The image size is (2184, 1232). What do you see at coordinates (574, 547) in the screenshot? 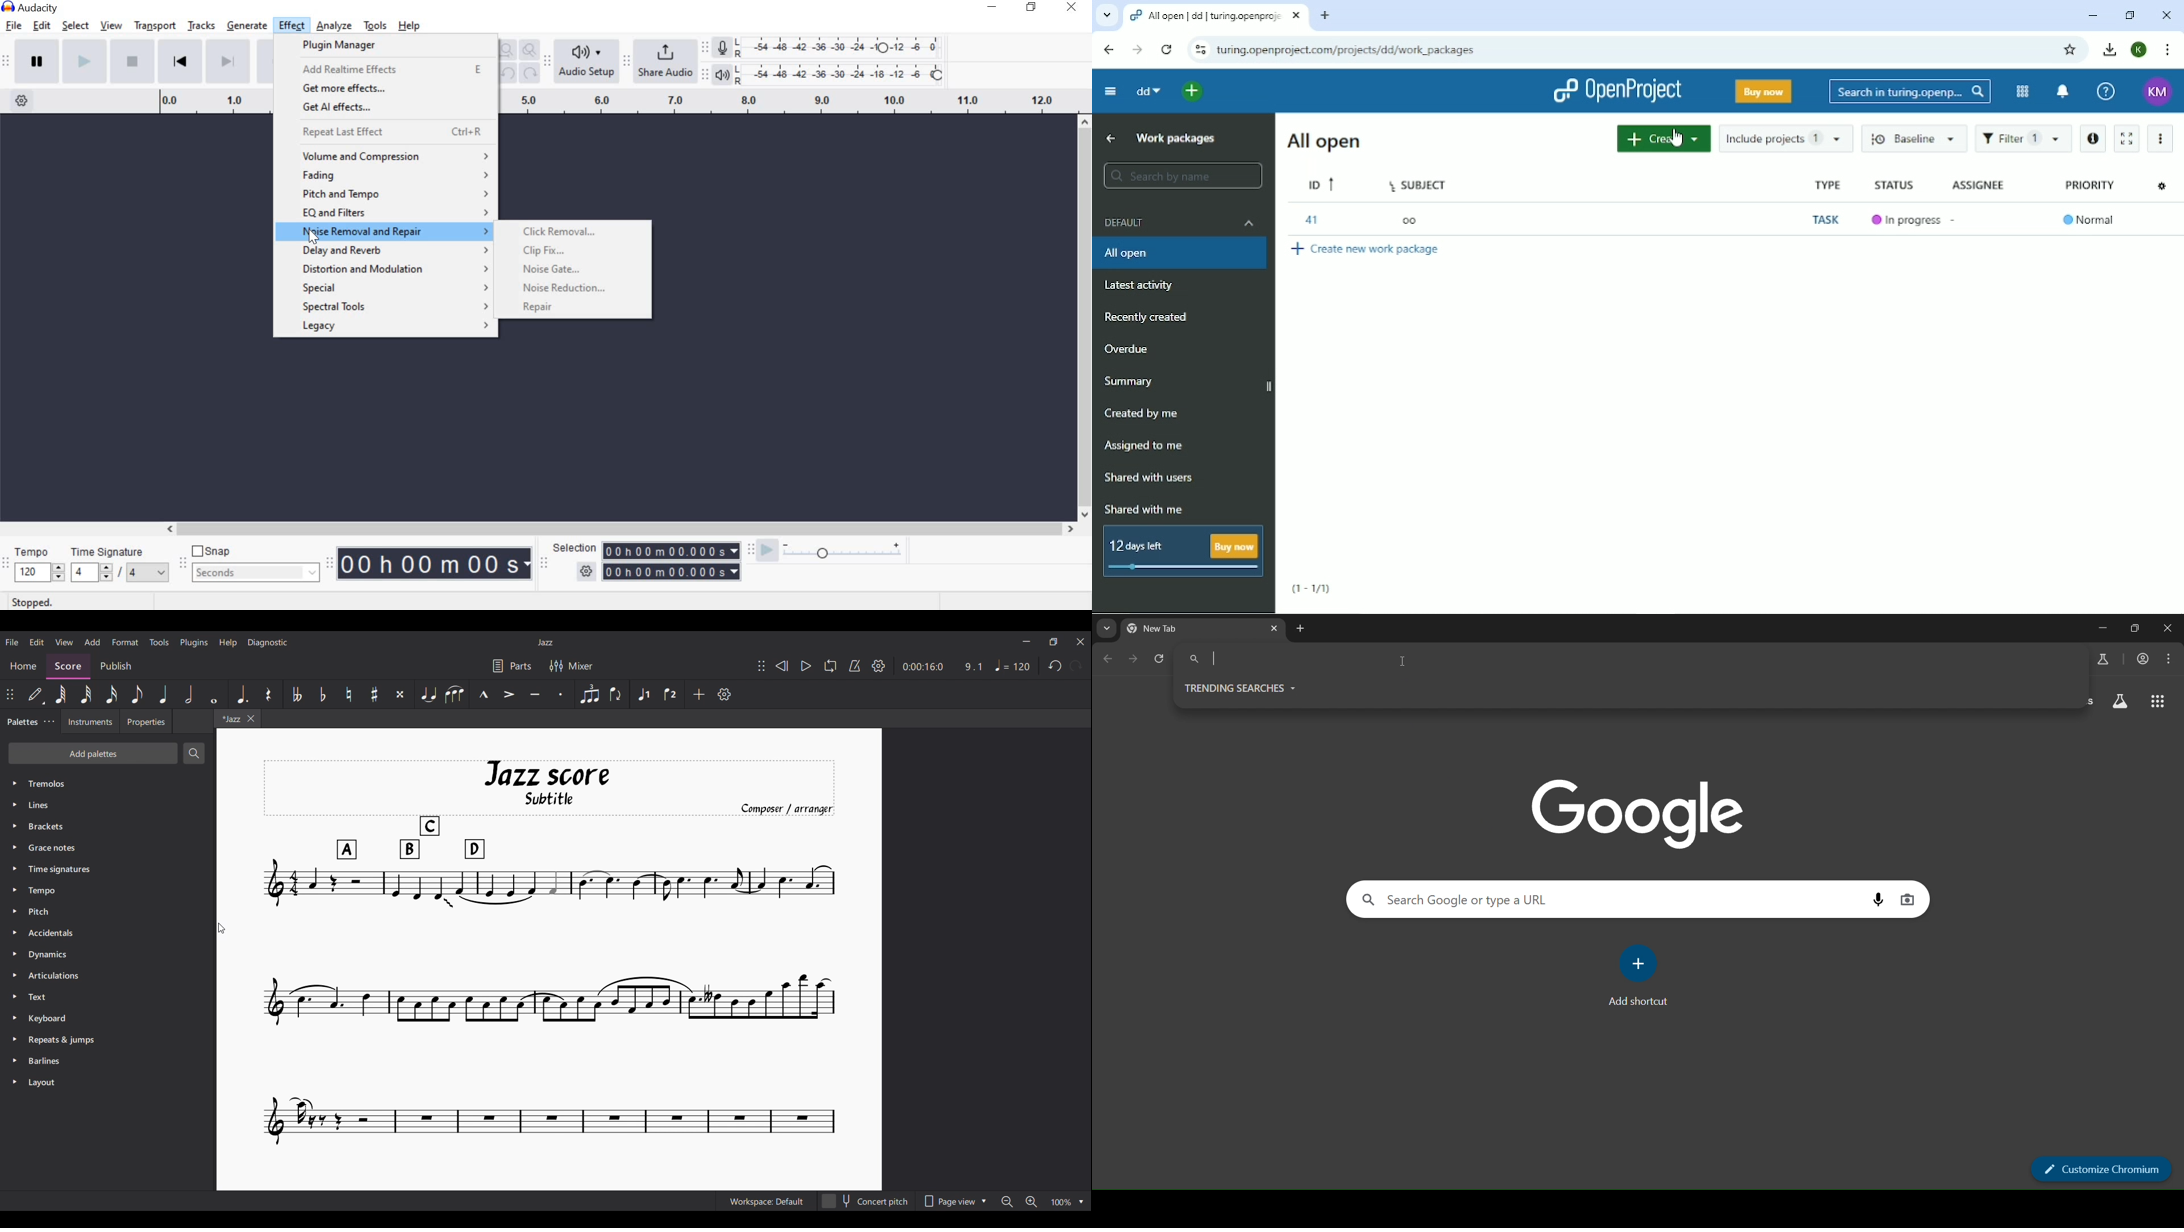
I see `selection` at bounding box center [574, 547].